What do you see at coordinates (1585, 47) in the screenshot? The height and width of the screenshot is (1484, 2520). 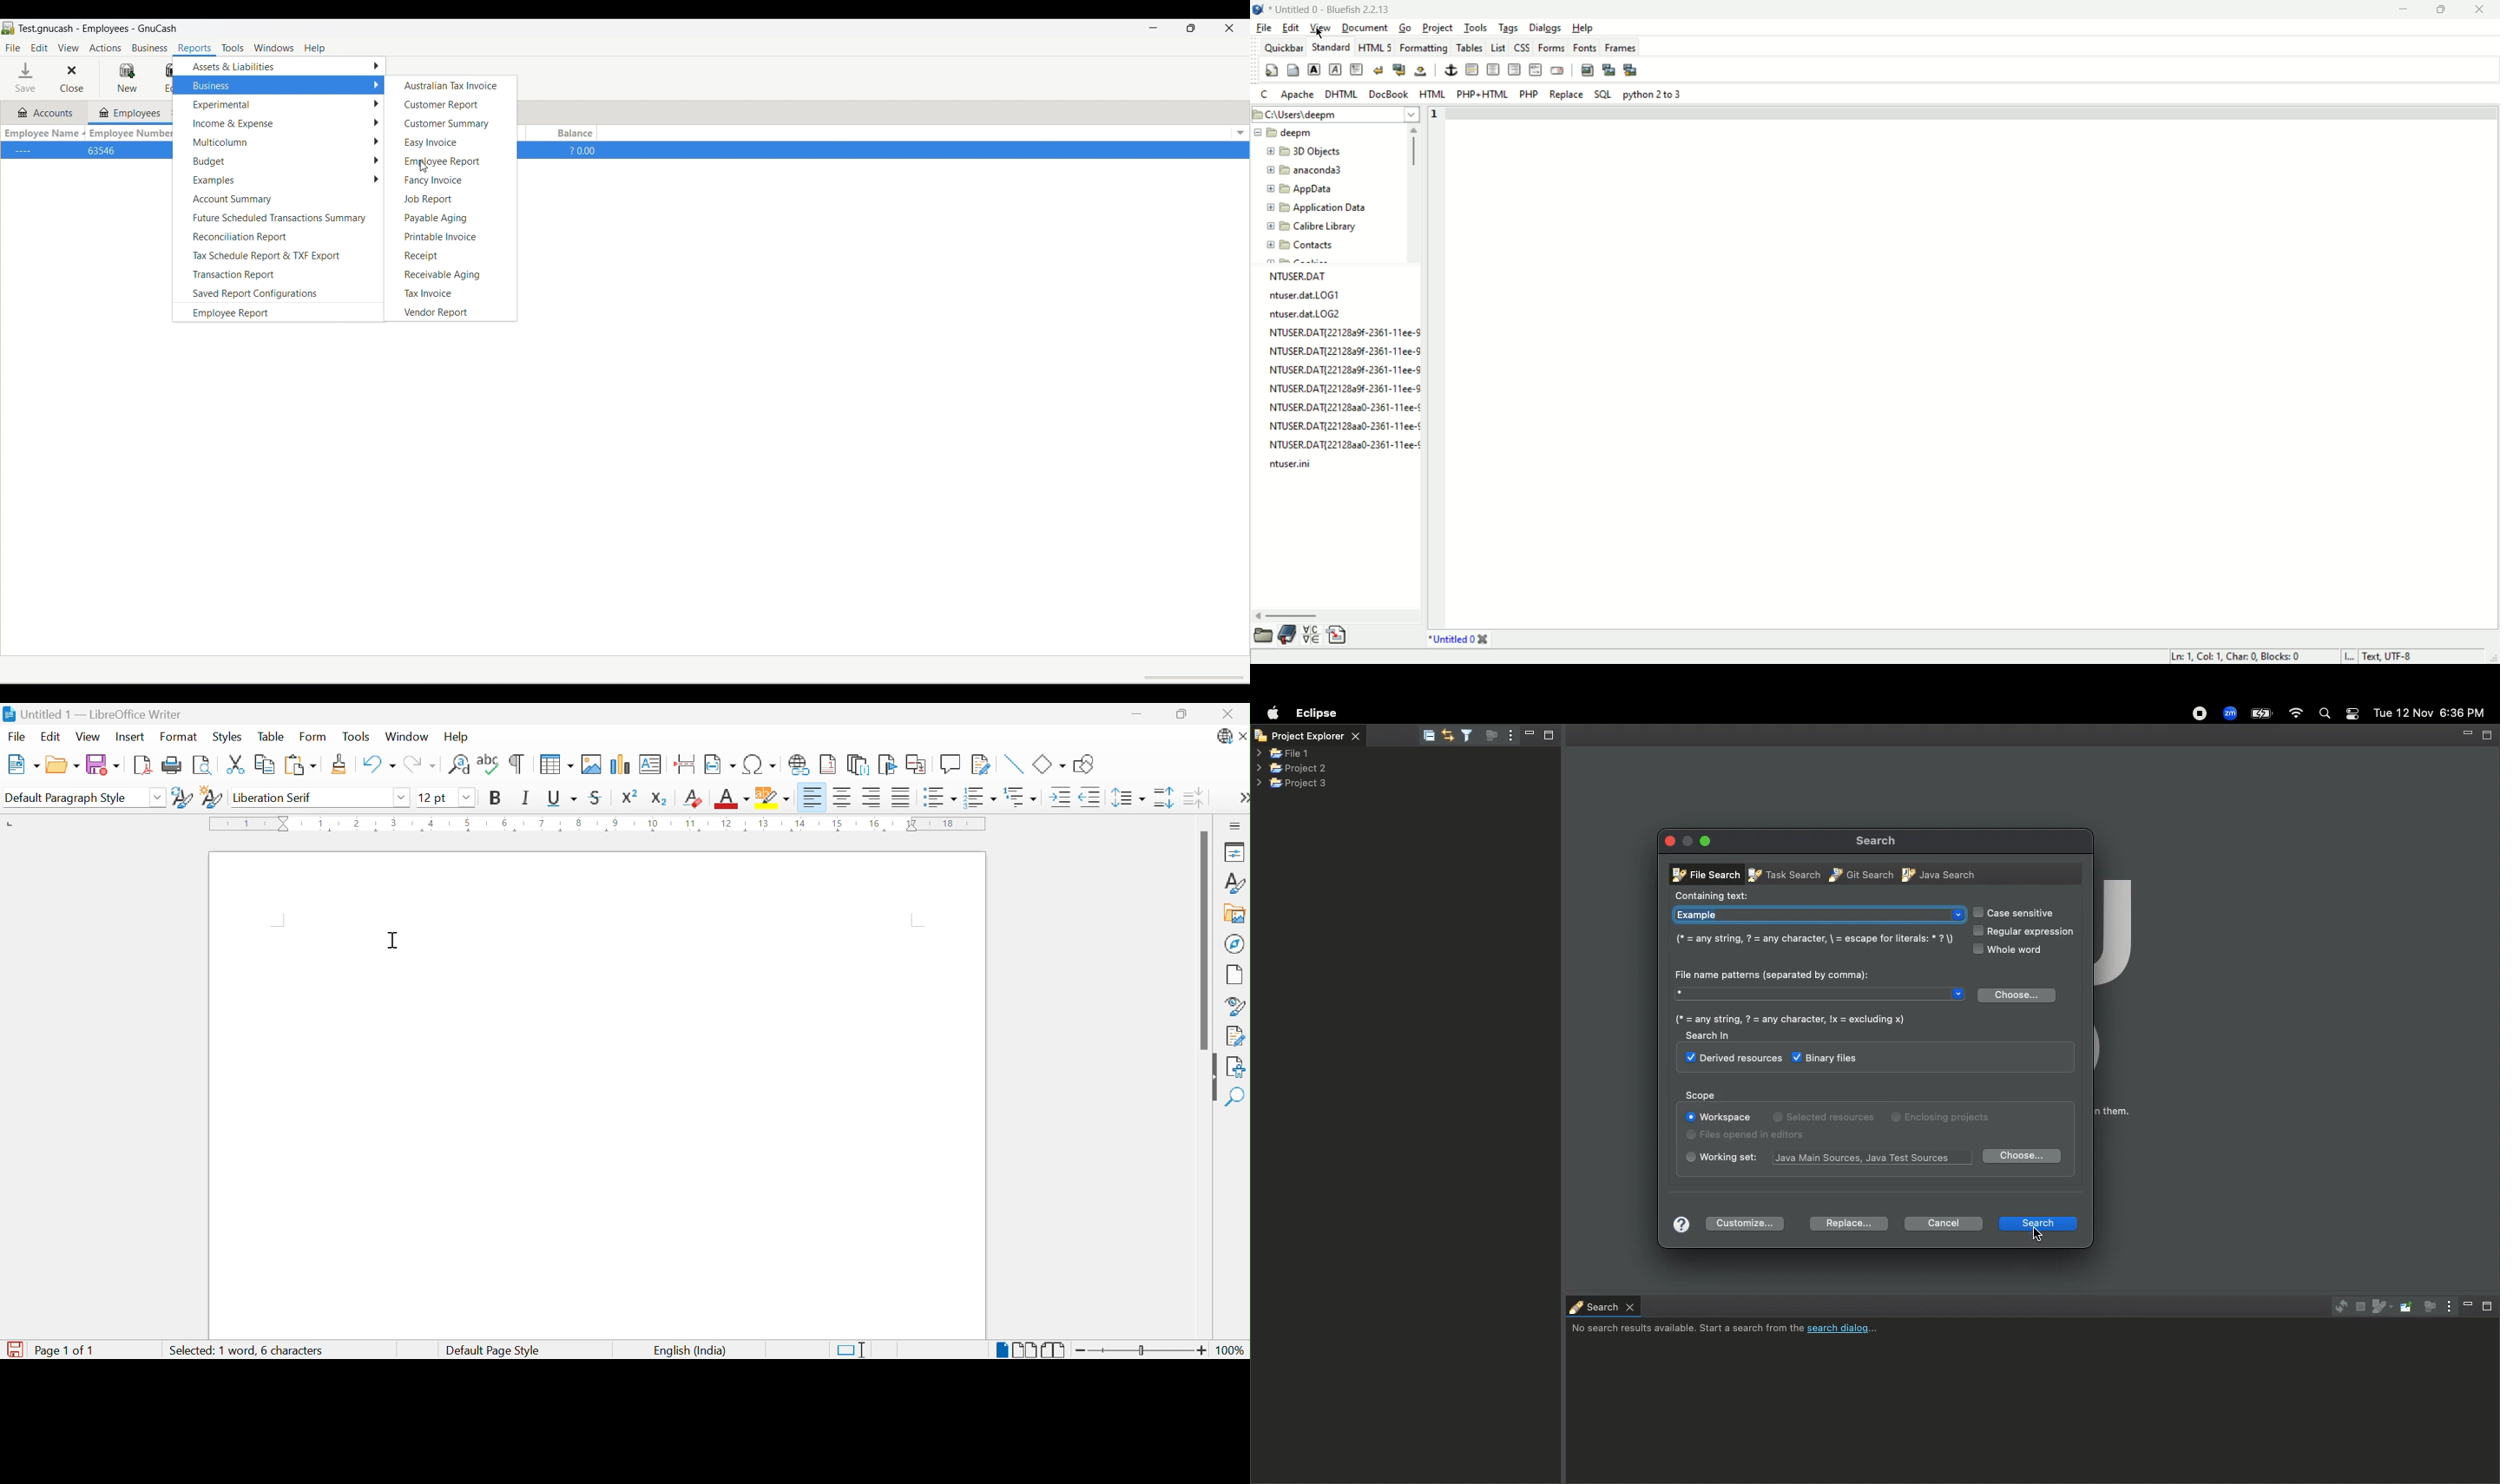 I see `fonts` at bounding box center [1585, 47].